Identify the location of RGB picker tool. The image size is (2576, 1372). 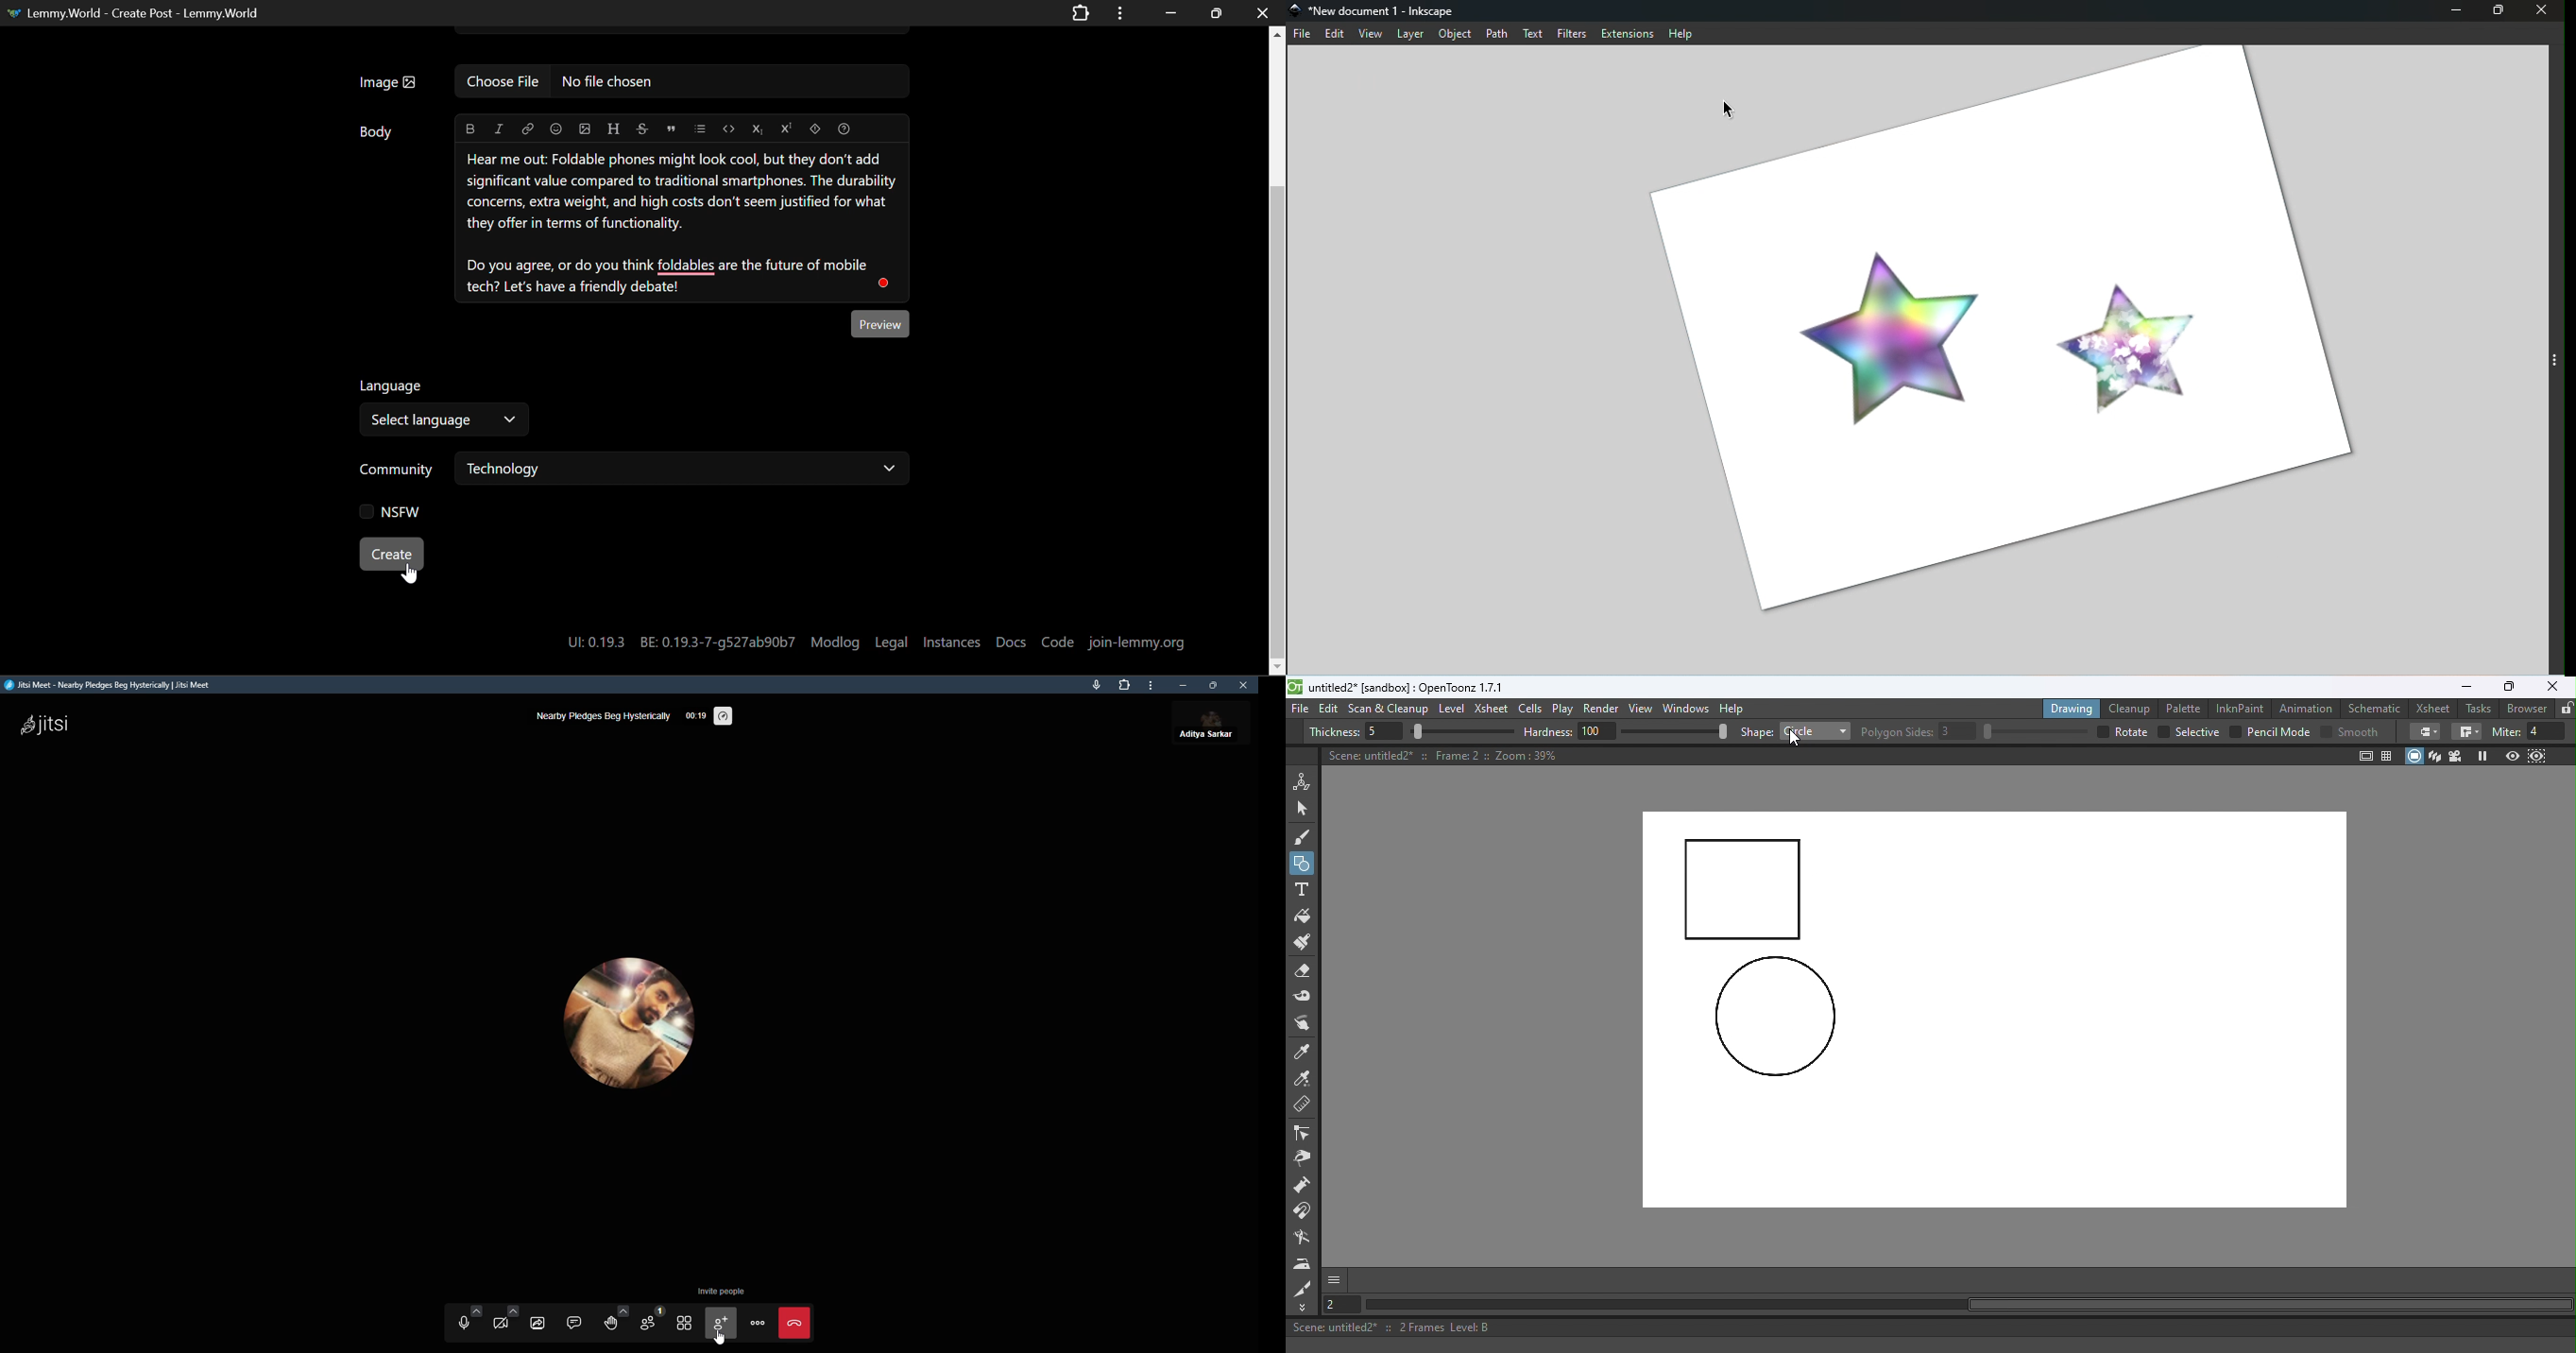
(1305, 1080).